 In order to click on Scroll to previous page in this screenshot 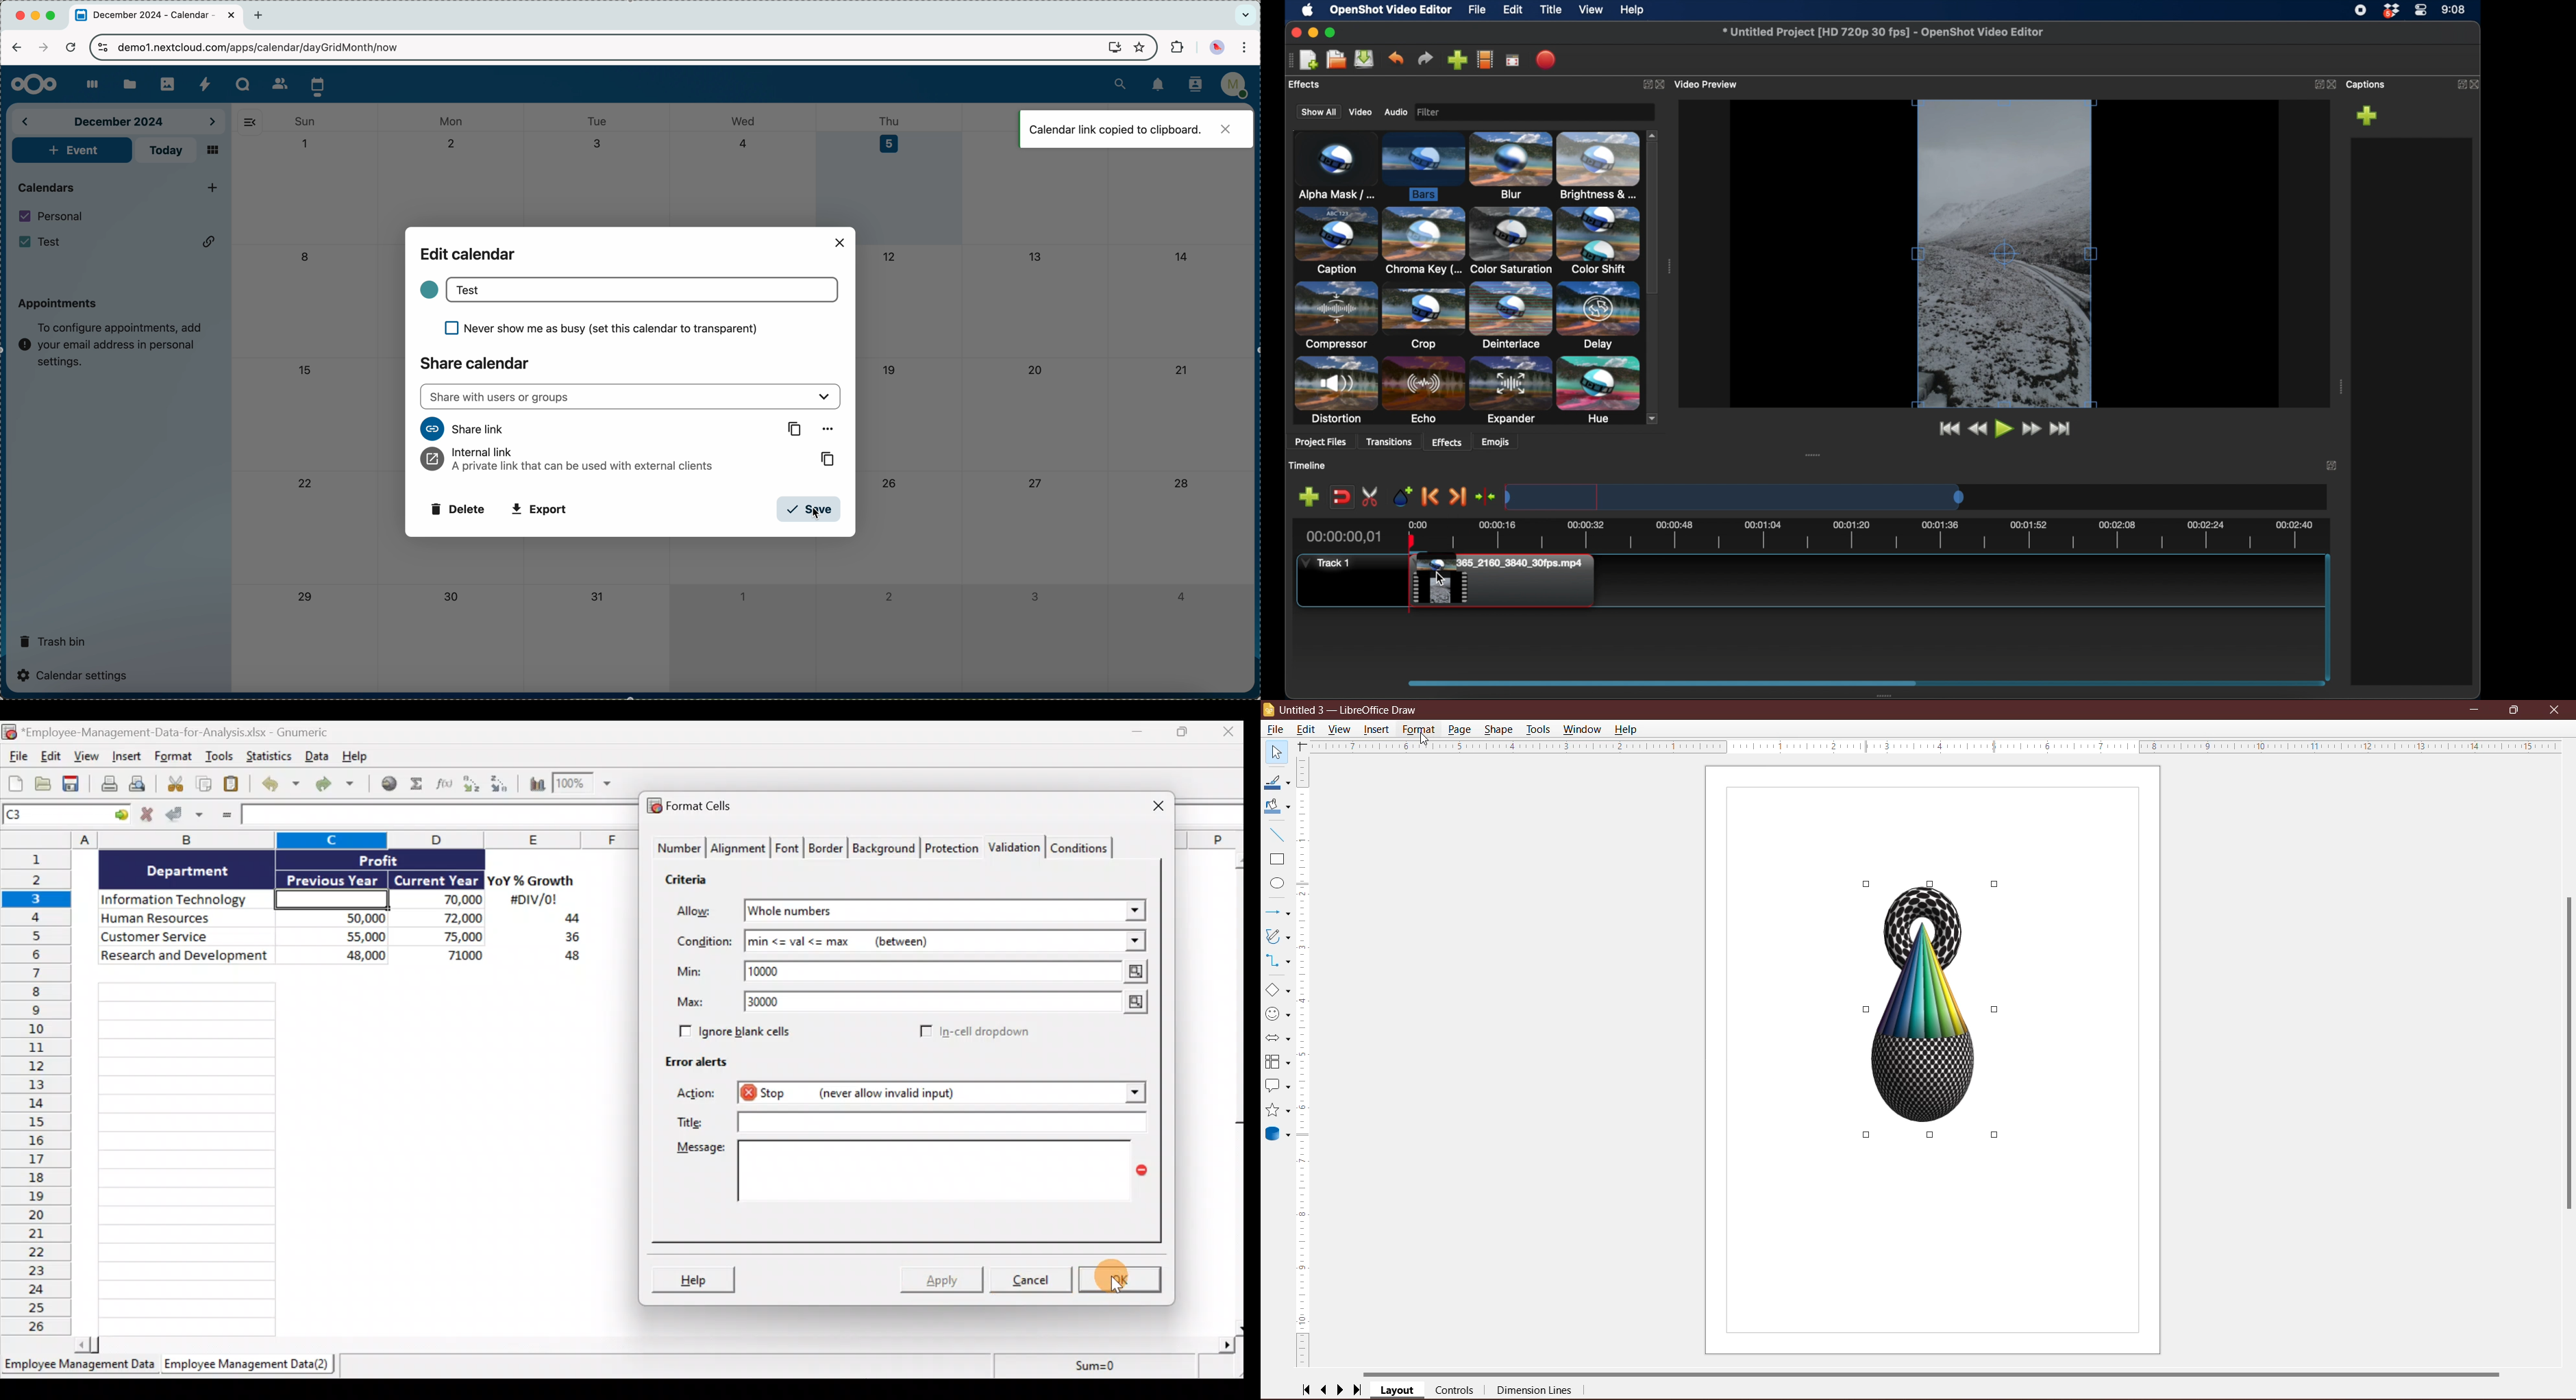, I will do `click(1324, 1390)`.